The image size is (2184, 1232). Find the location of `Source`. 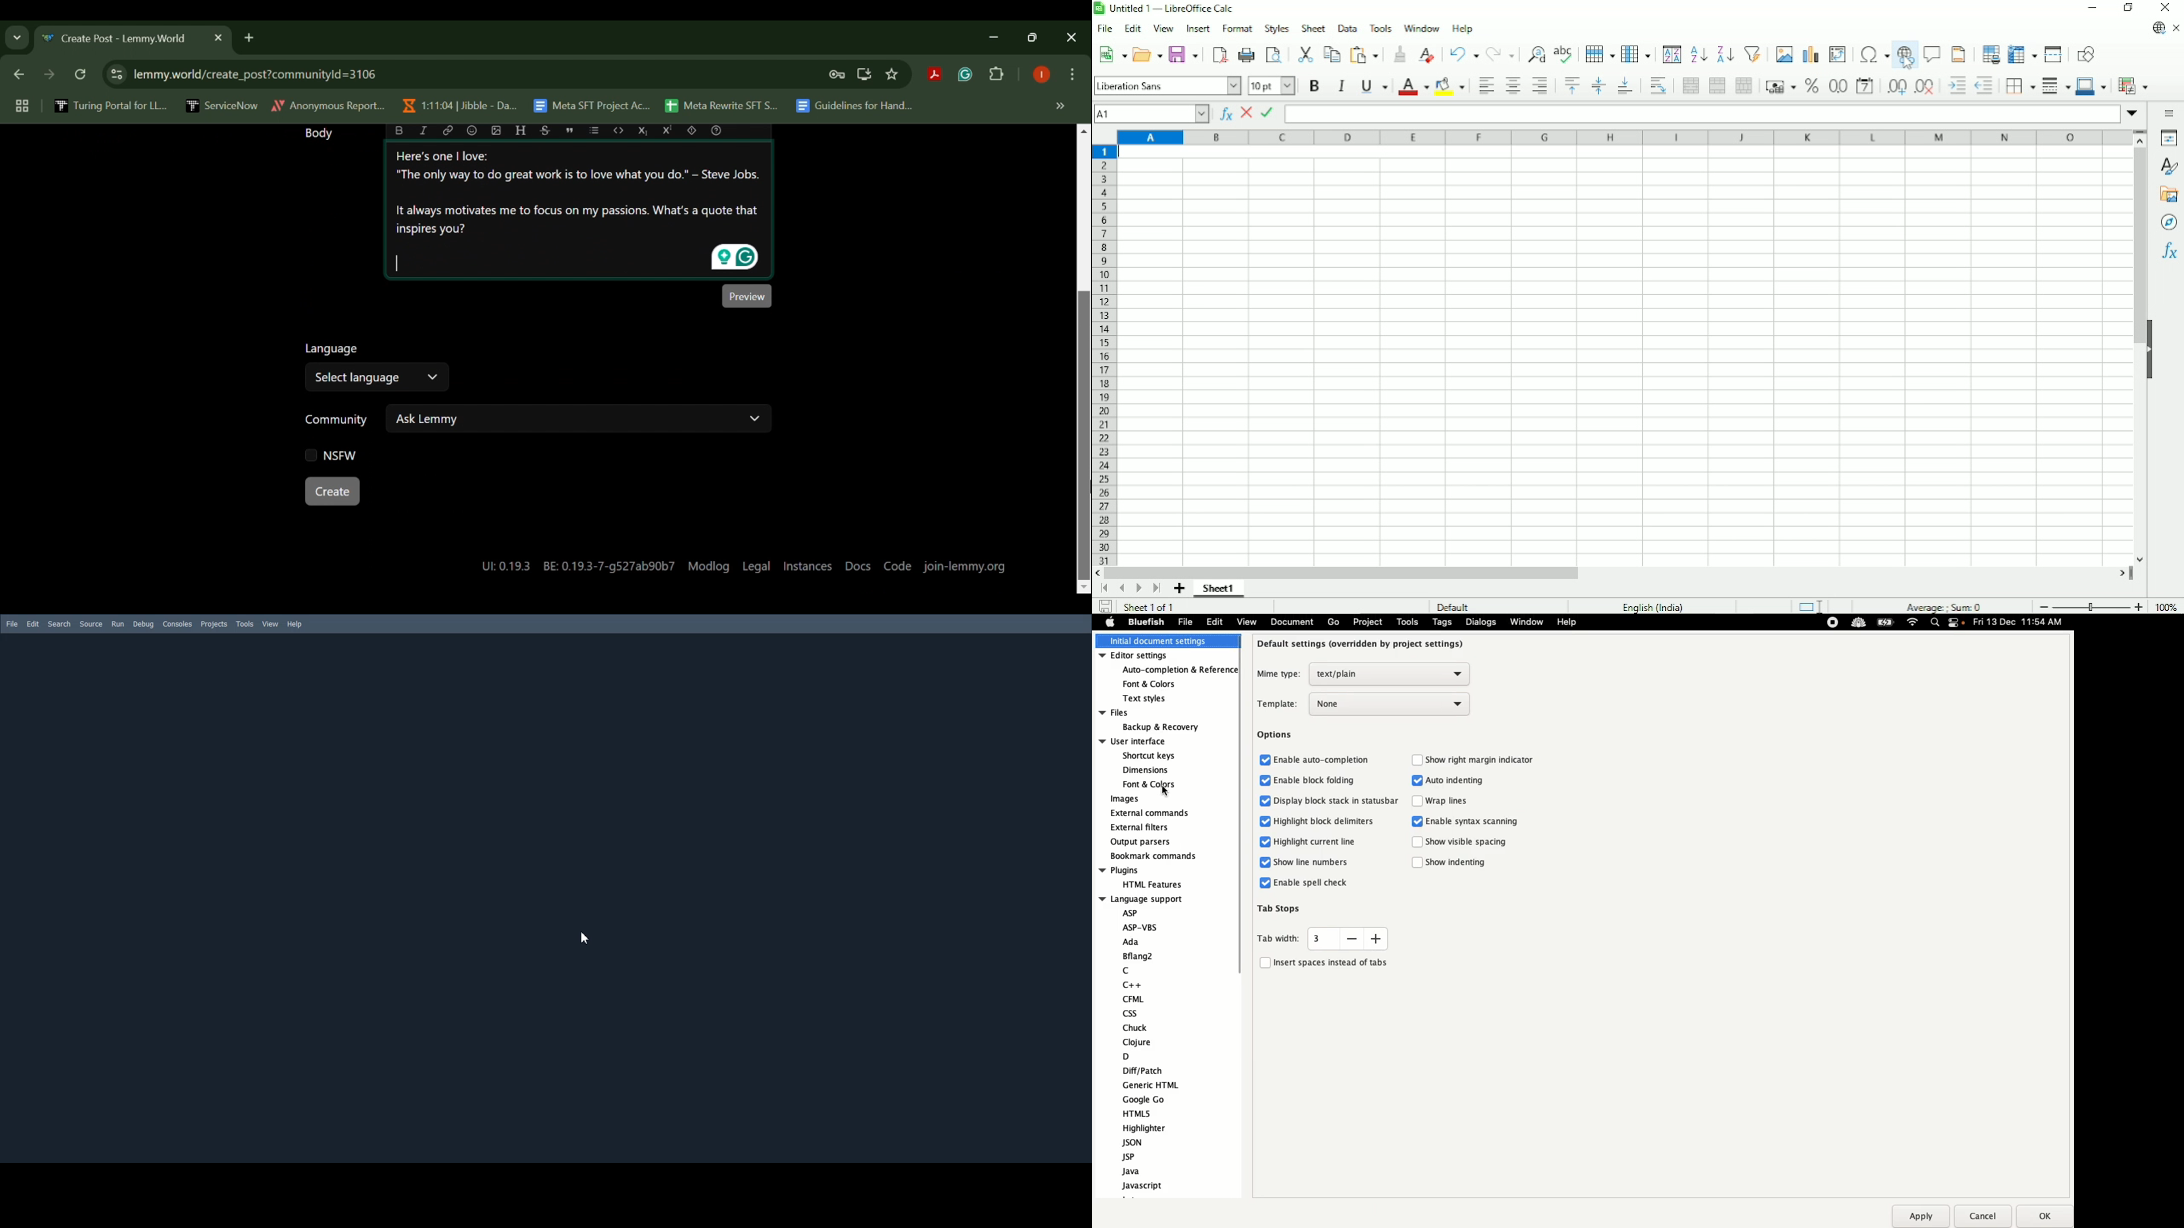

Source is located at coordinates (90, 623).